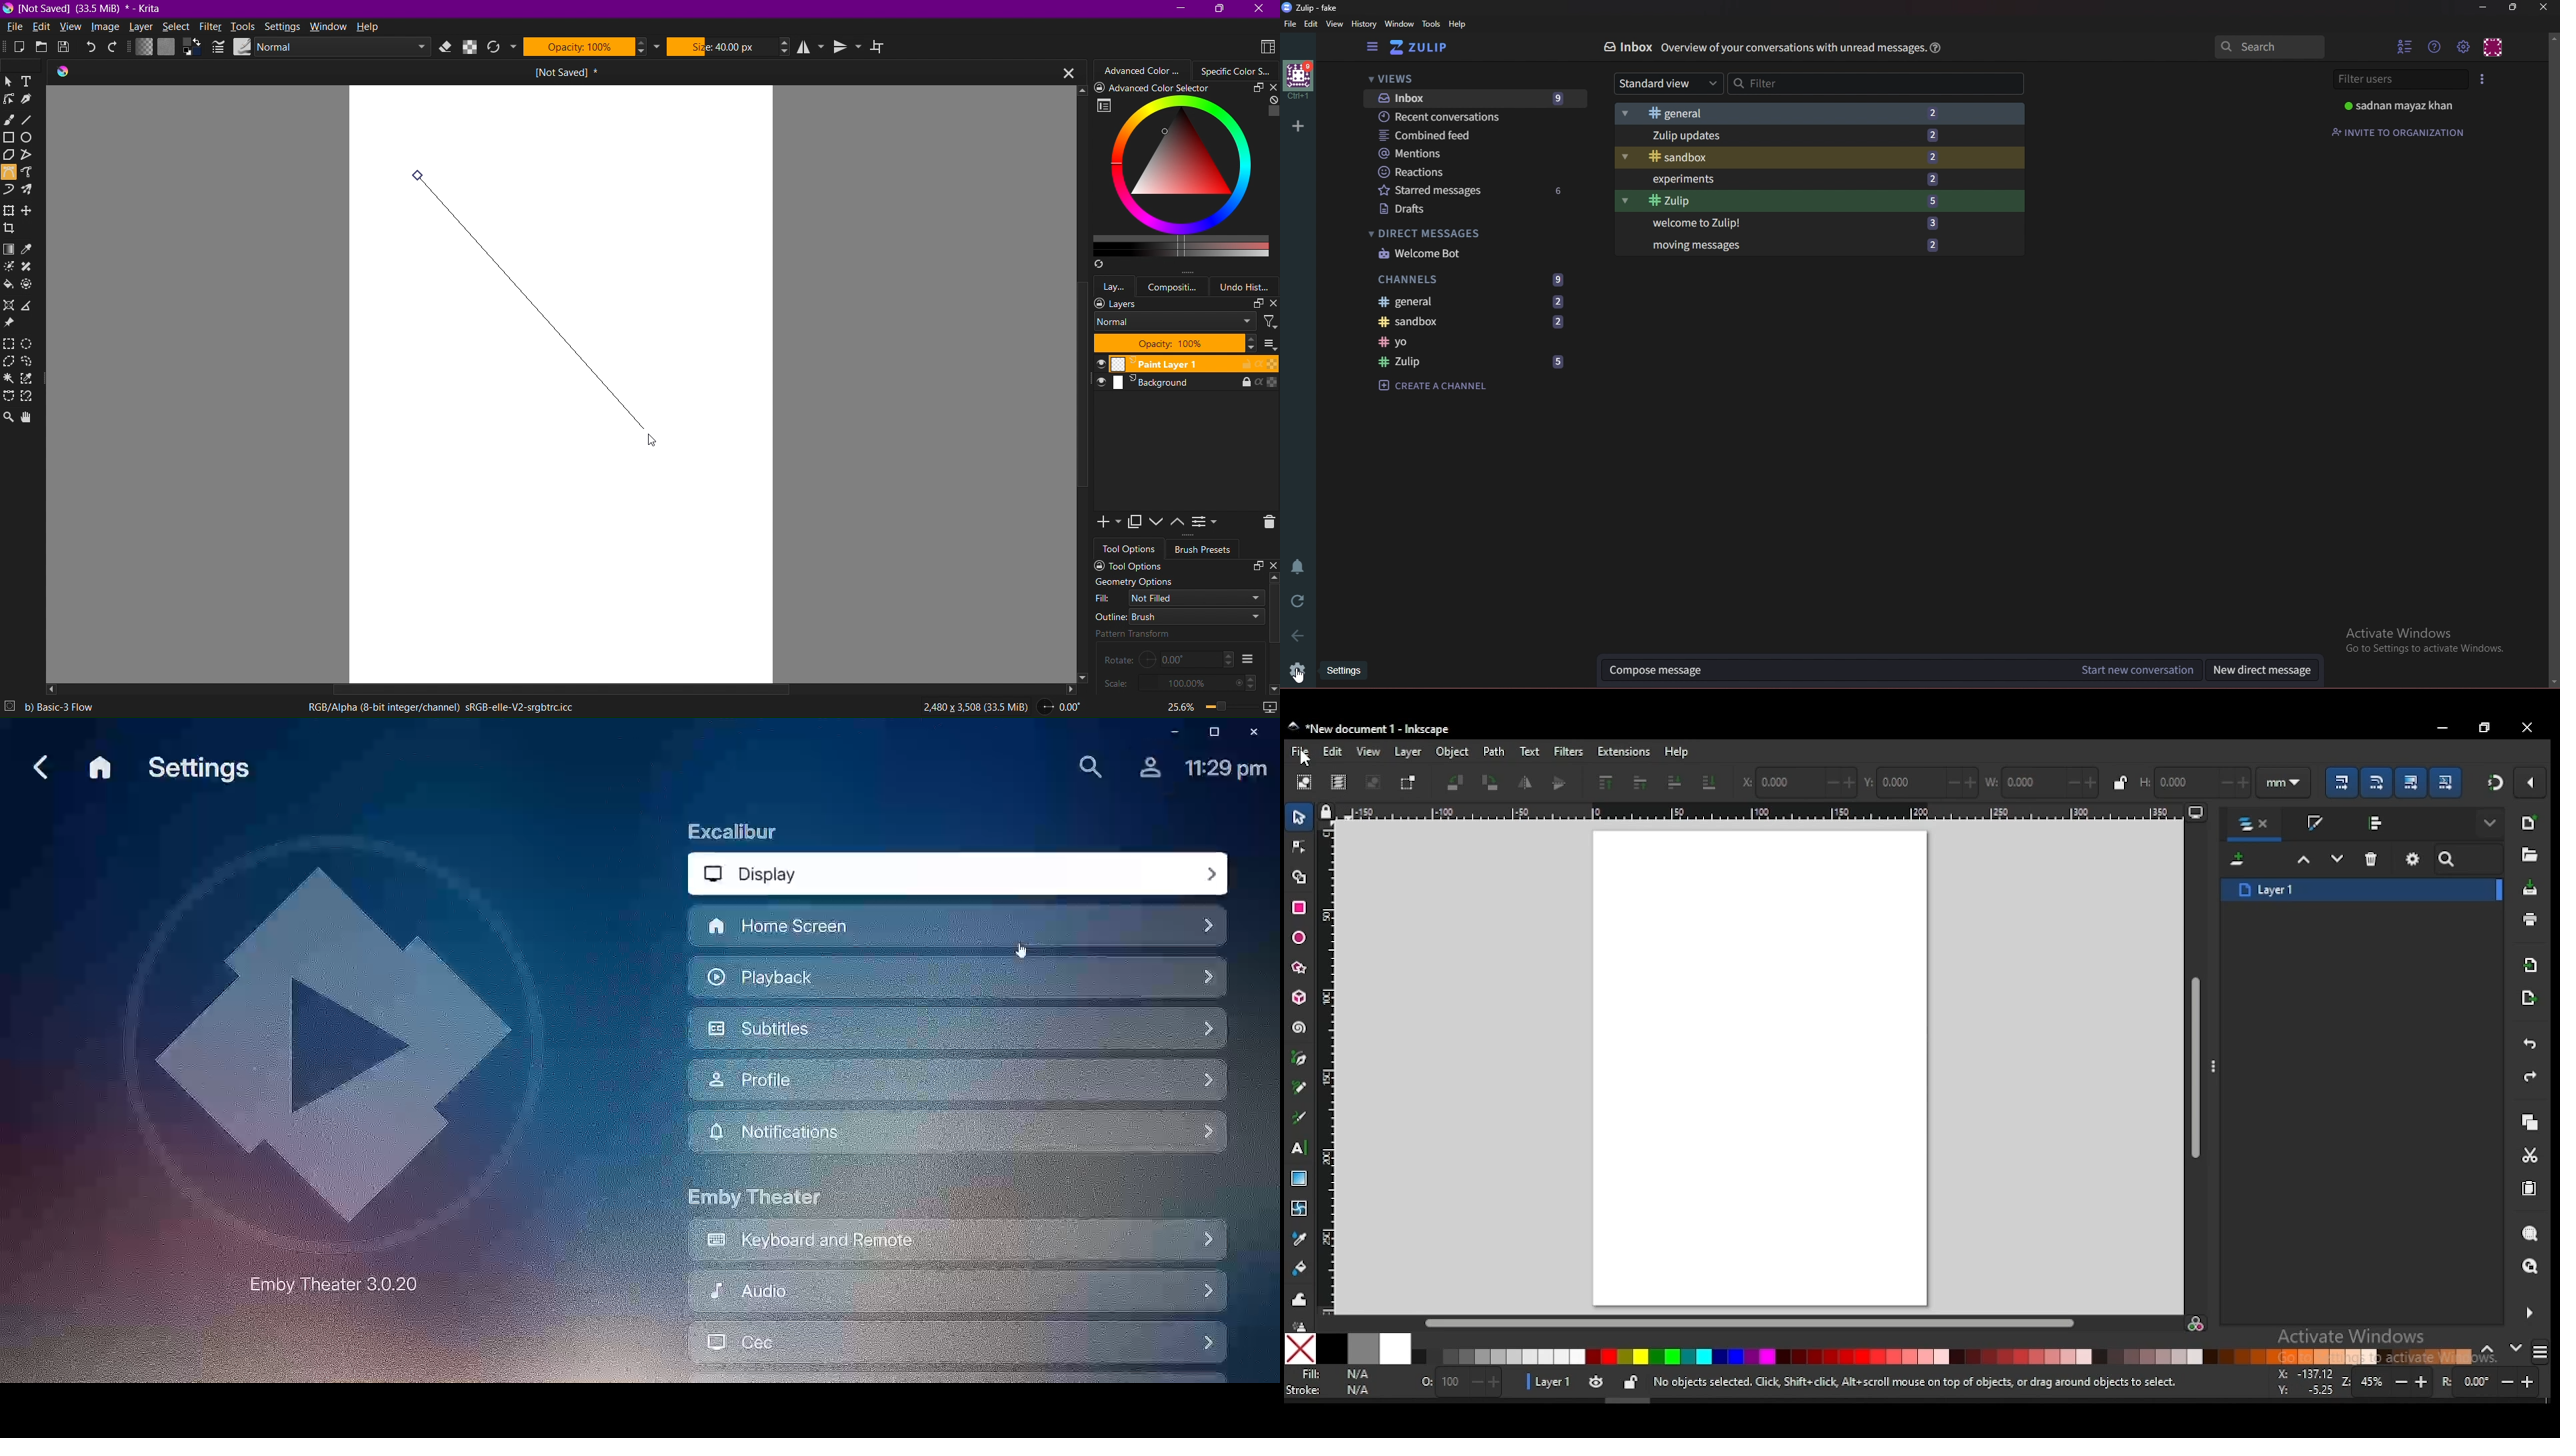 The image size is (2576, 1456). What do you see at coordinates (175, 28) in the screenshot?
I see `Select` at bounding box center [175, 28].